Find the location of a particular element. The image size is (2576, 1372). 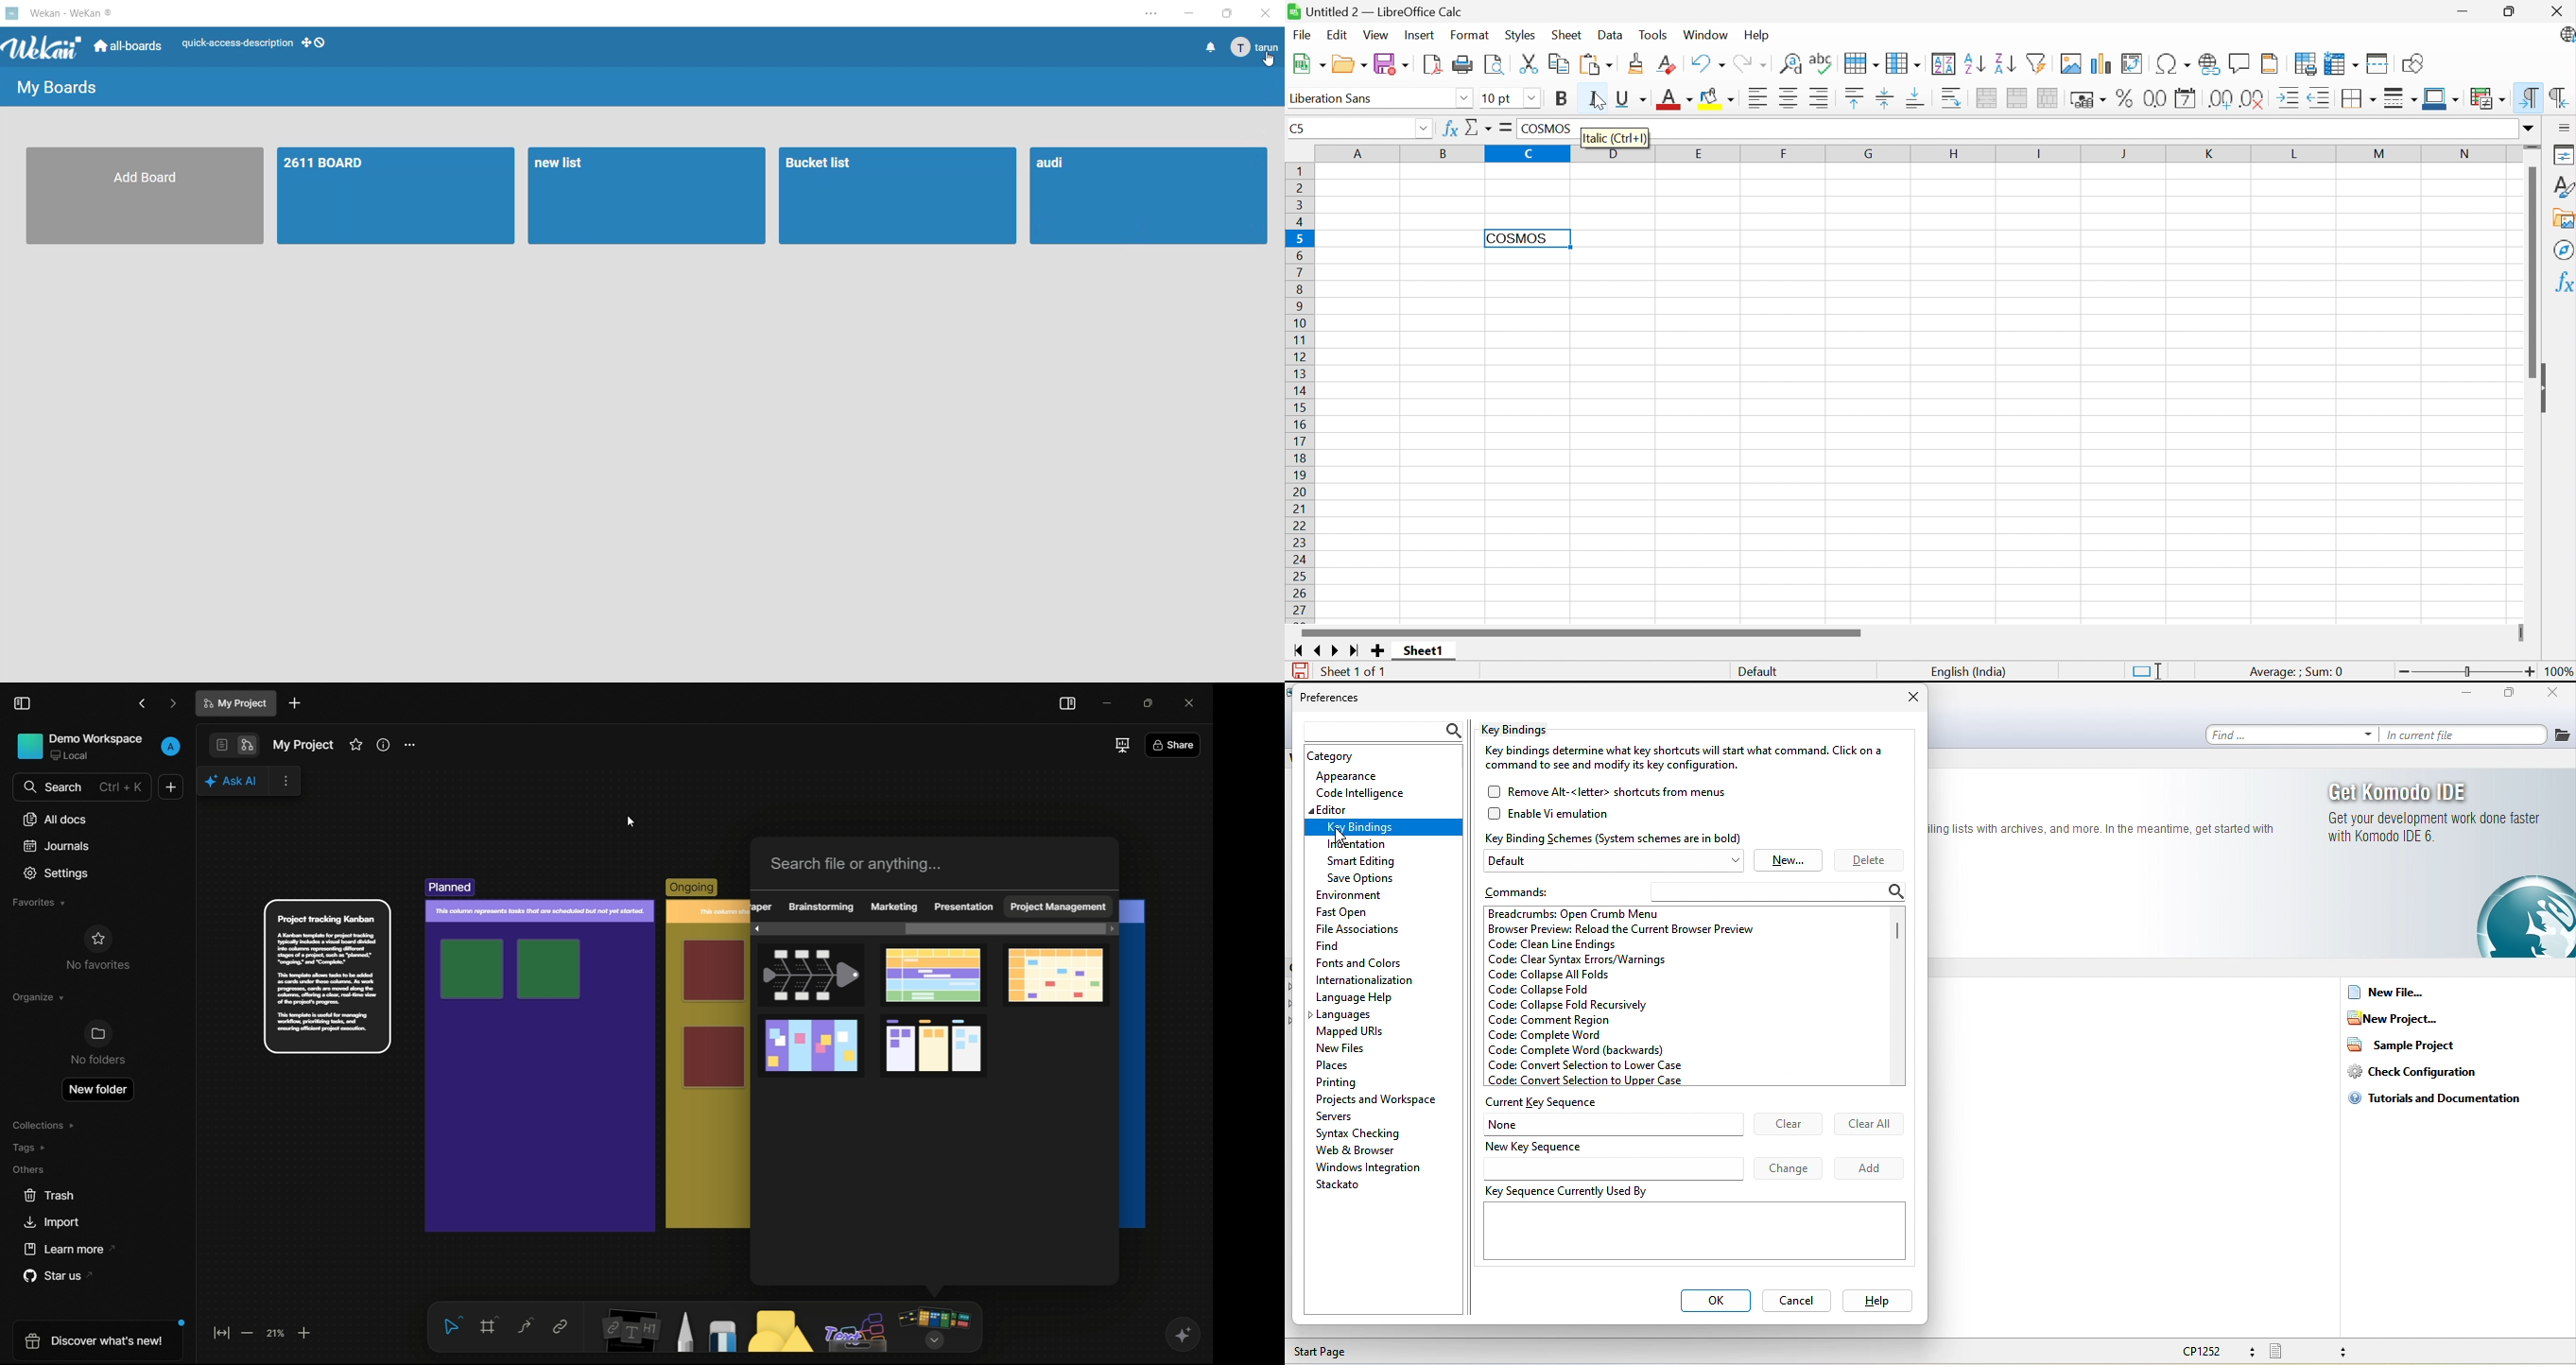

Align center is located at coordinates (1789, 98).